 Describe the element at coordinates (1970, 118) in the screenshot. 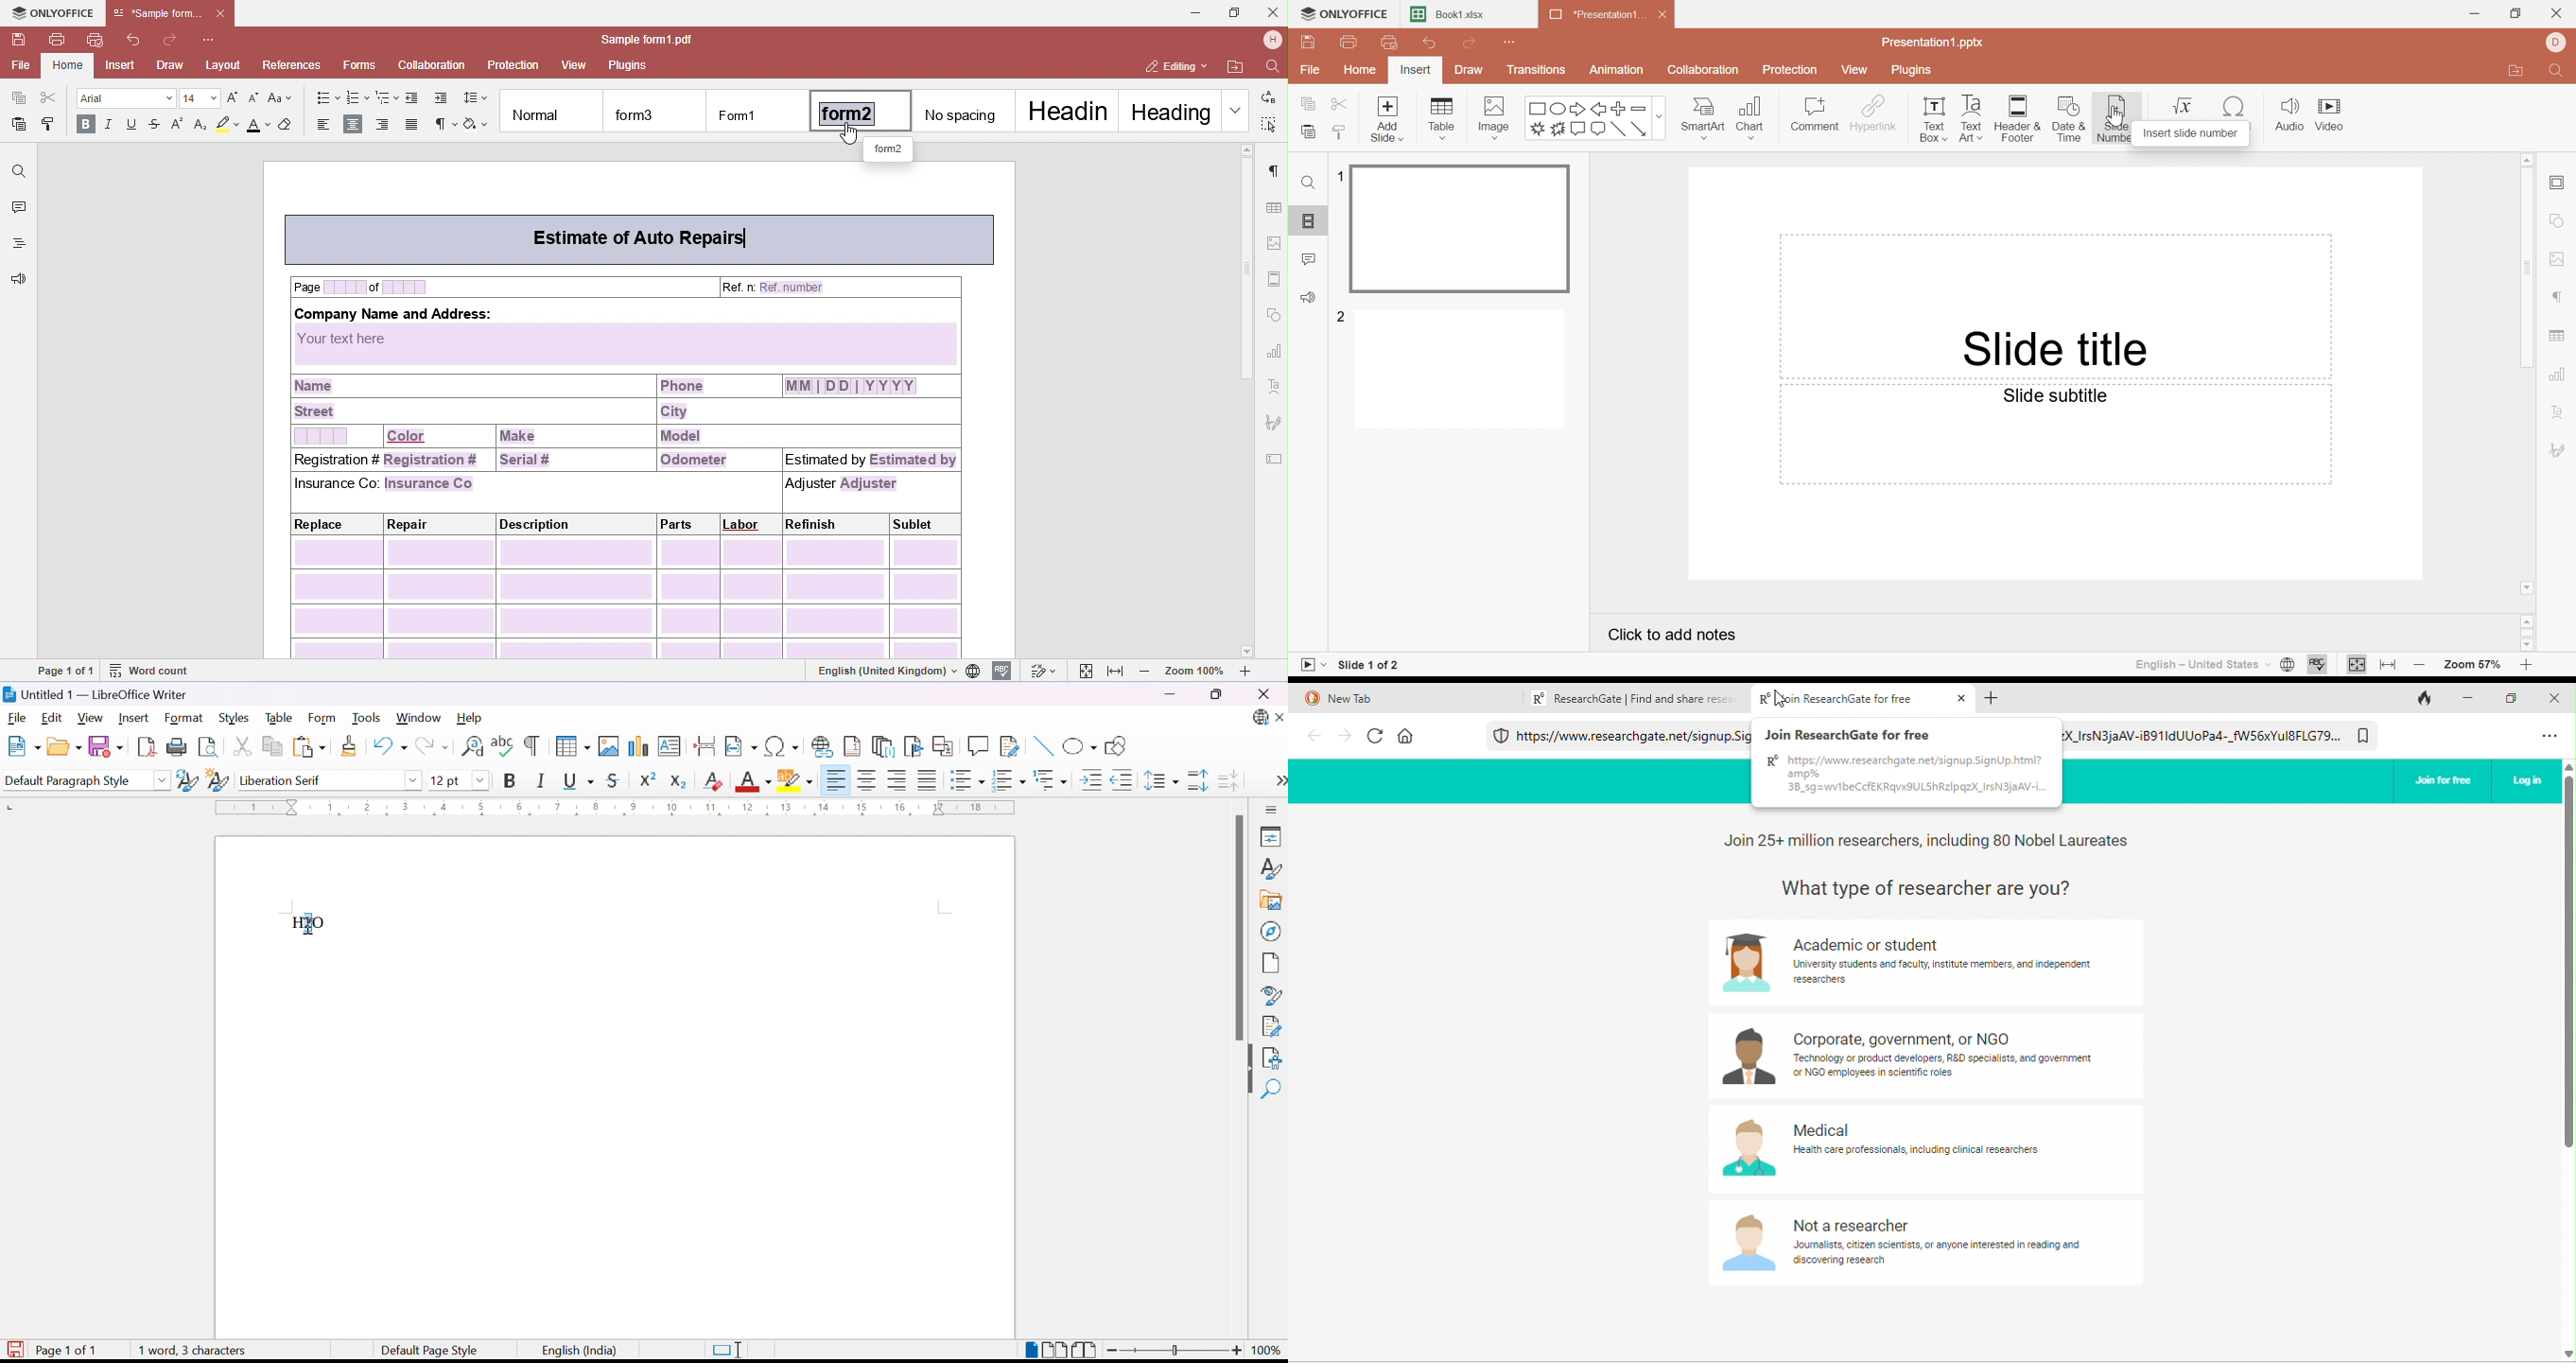

I see `Text Art` at that location.